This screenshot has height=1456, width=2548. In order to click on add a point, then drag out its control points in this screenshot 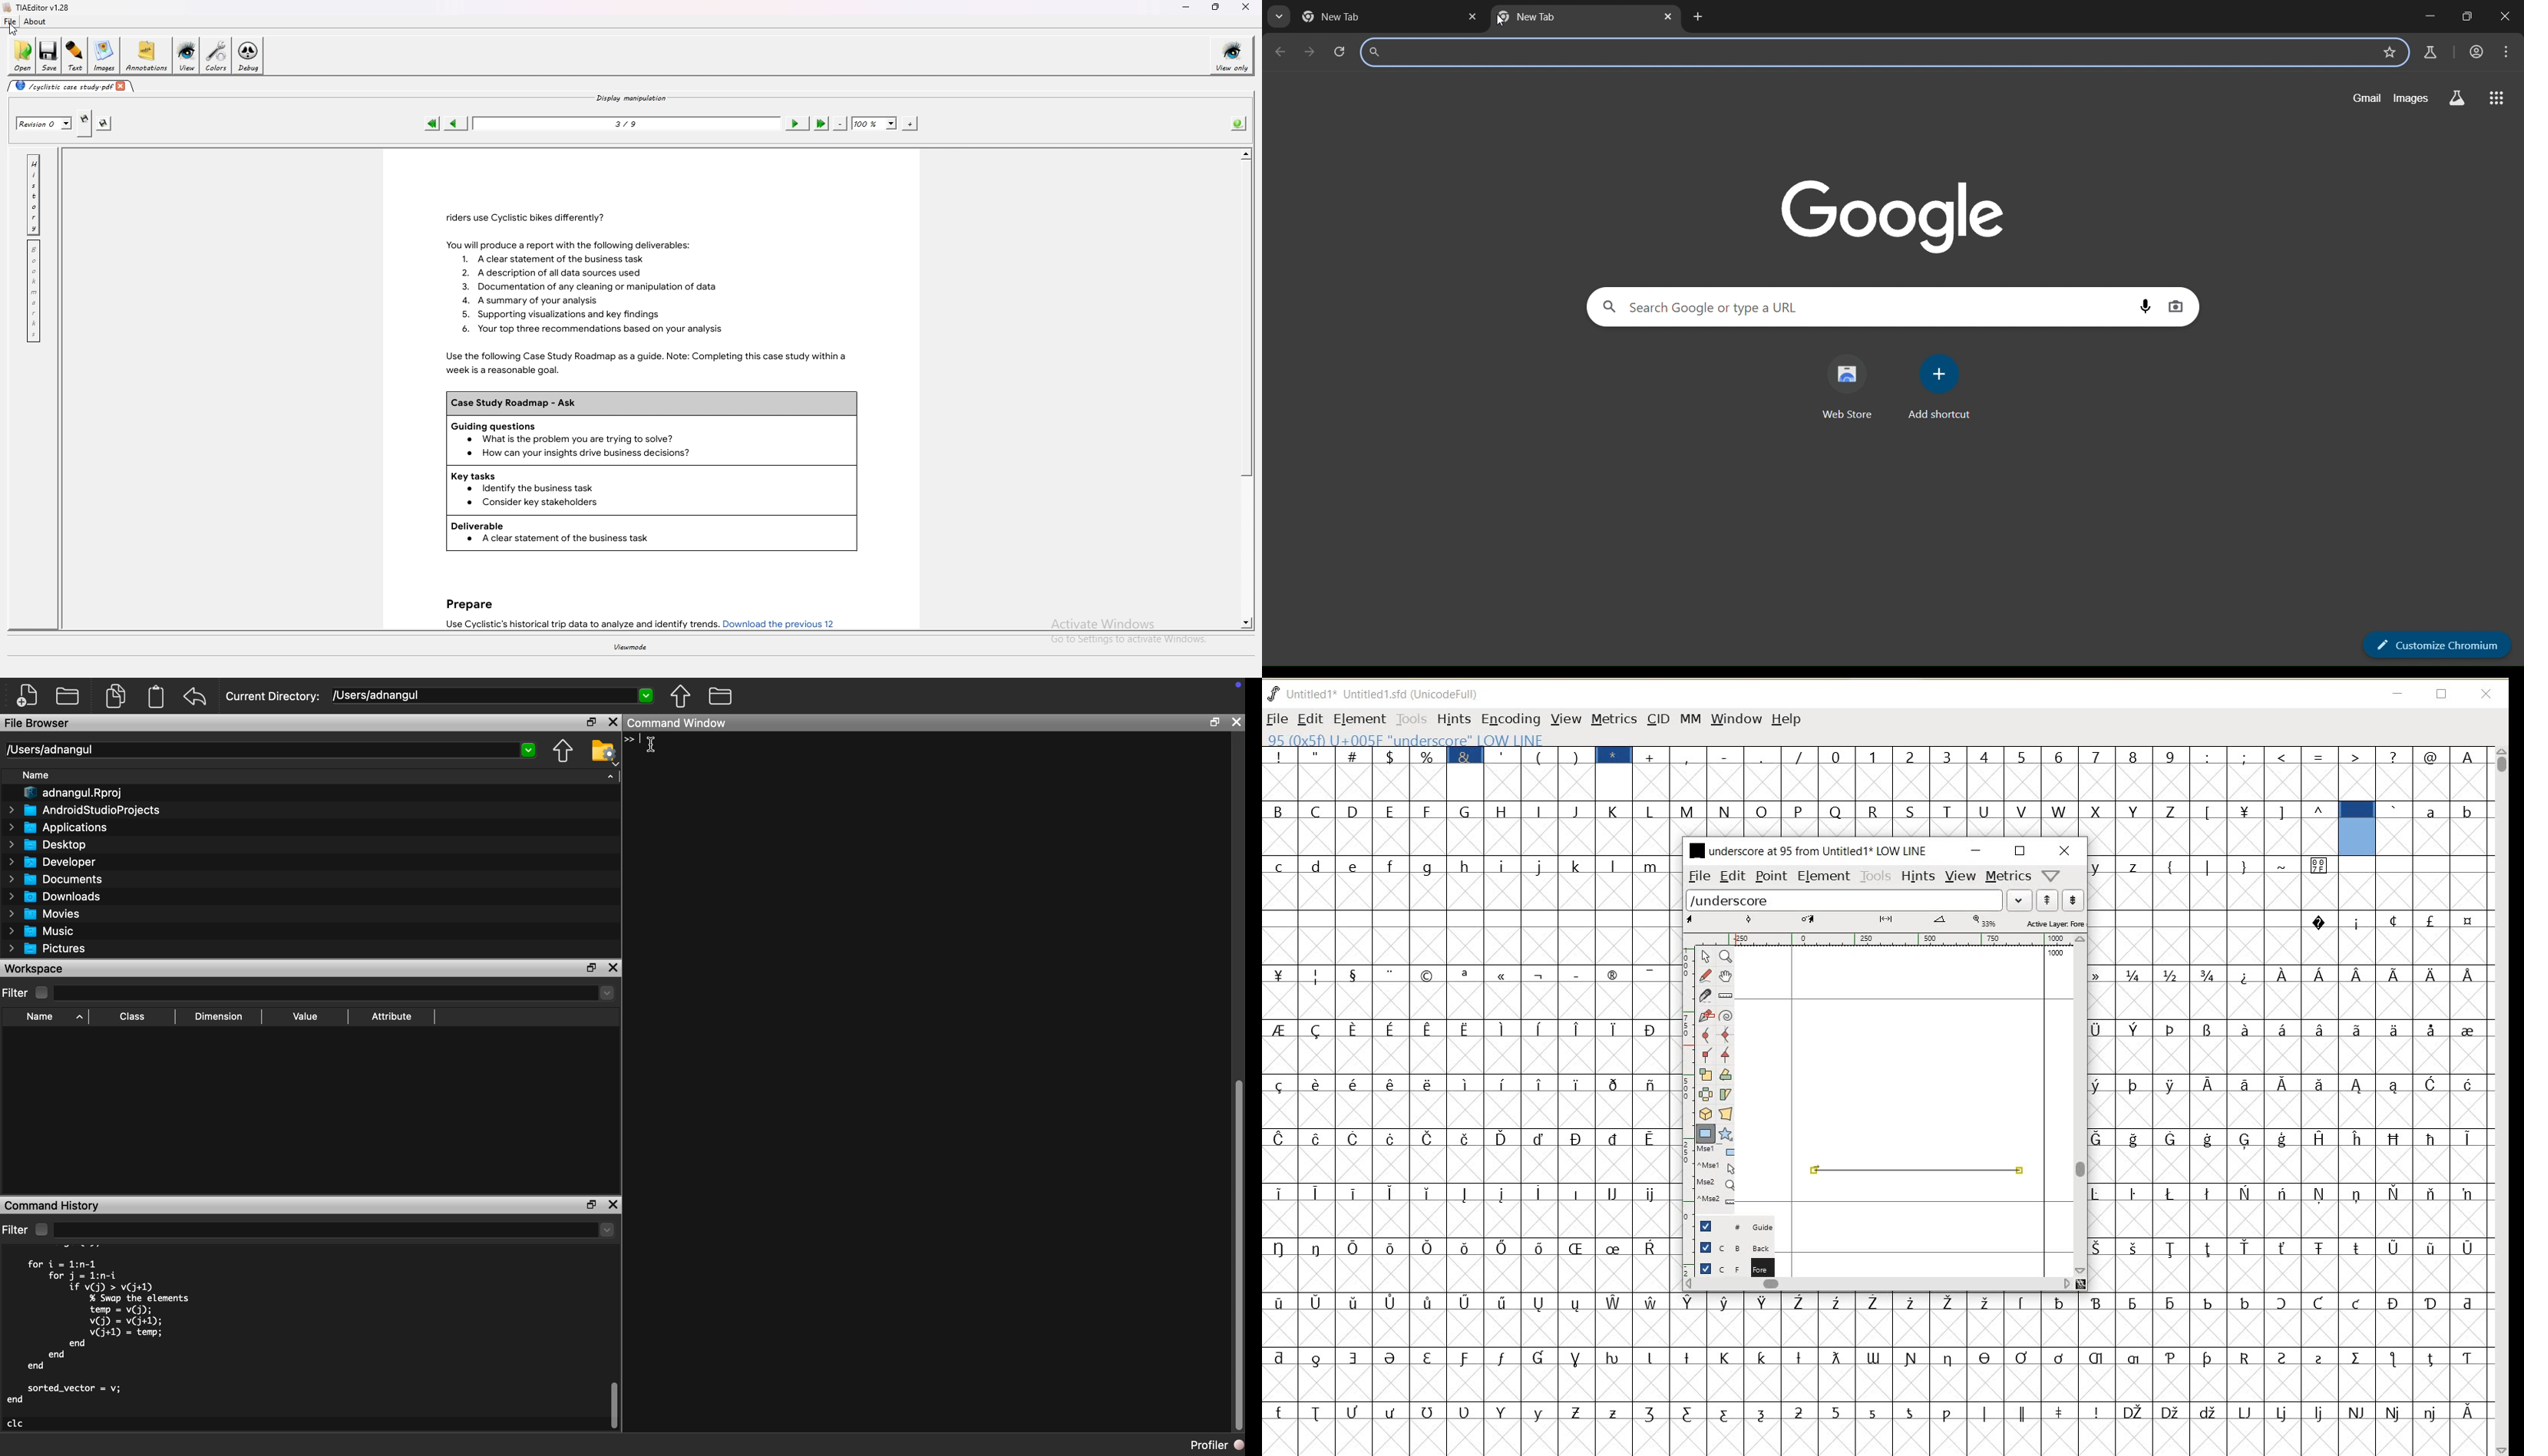, I will do `click(1706, 1016)`.